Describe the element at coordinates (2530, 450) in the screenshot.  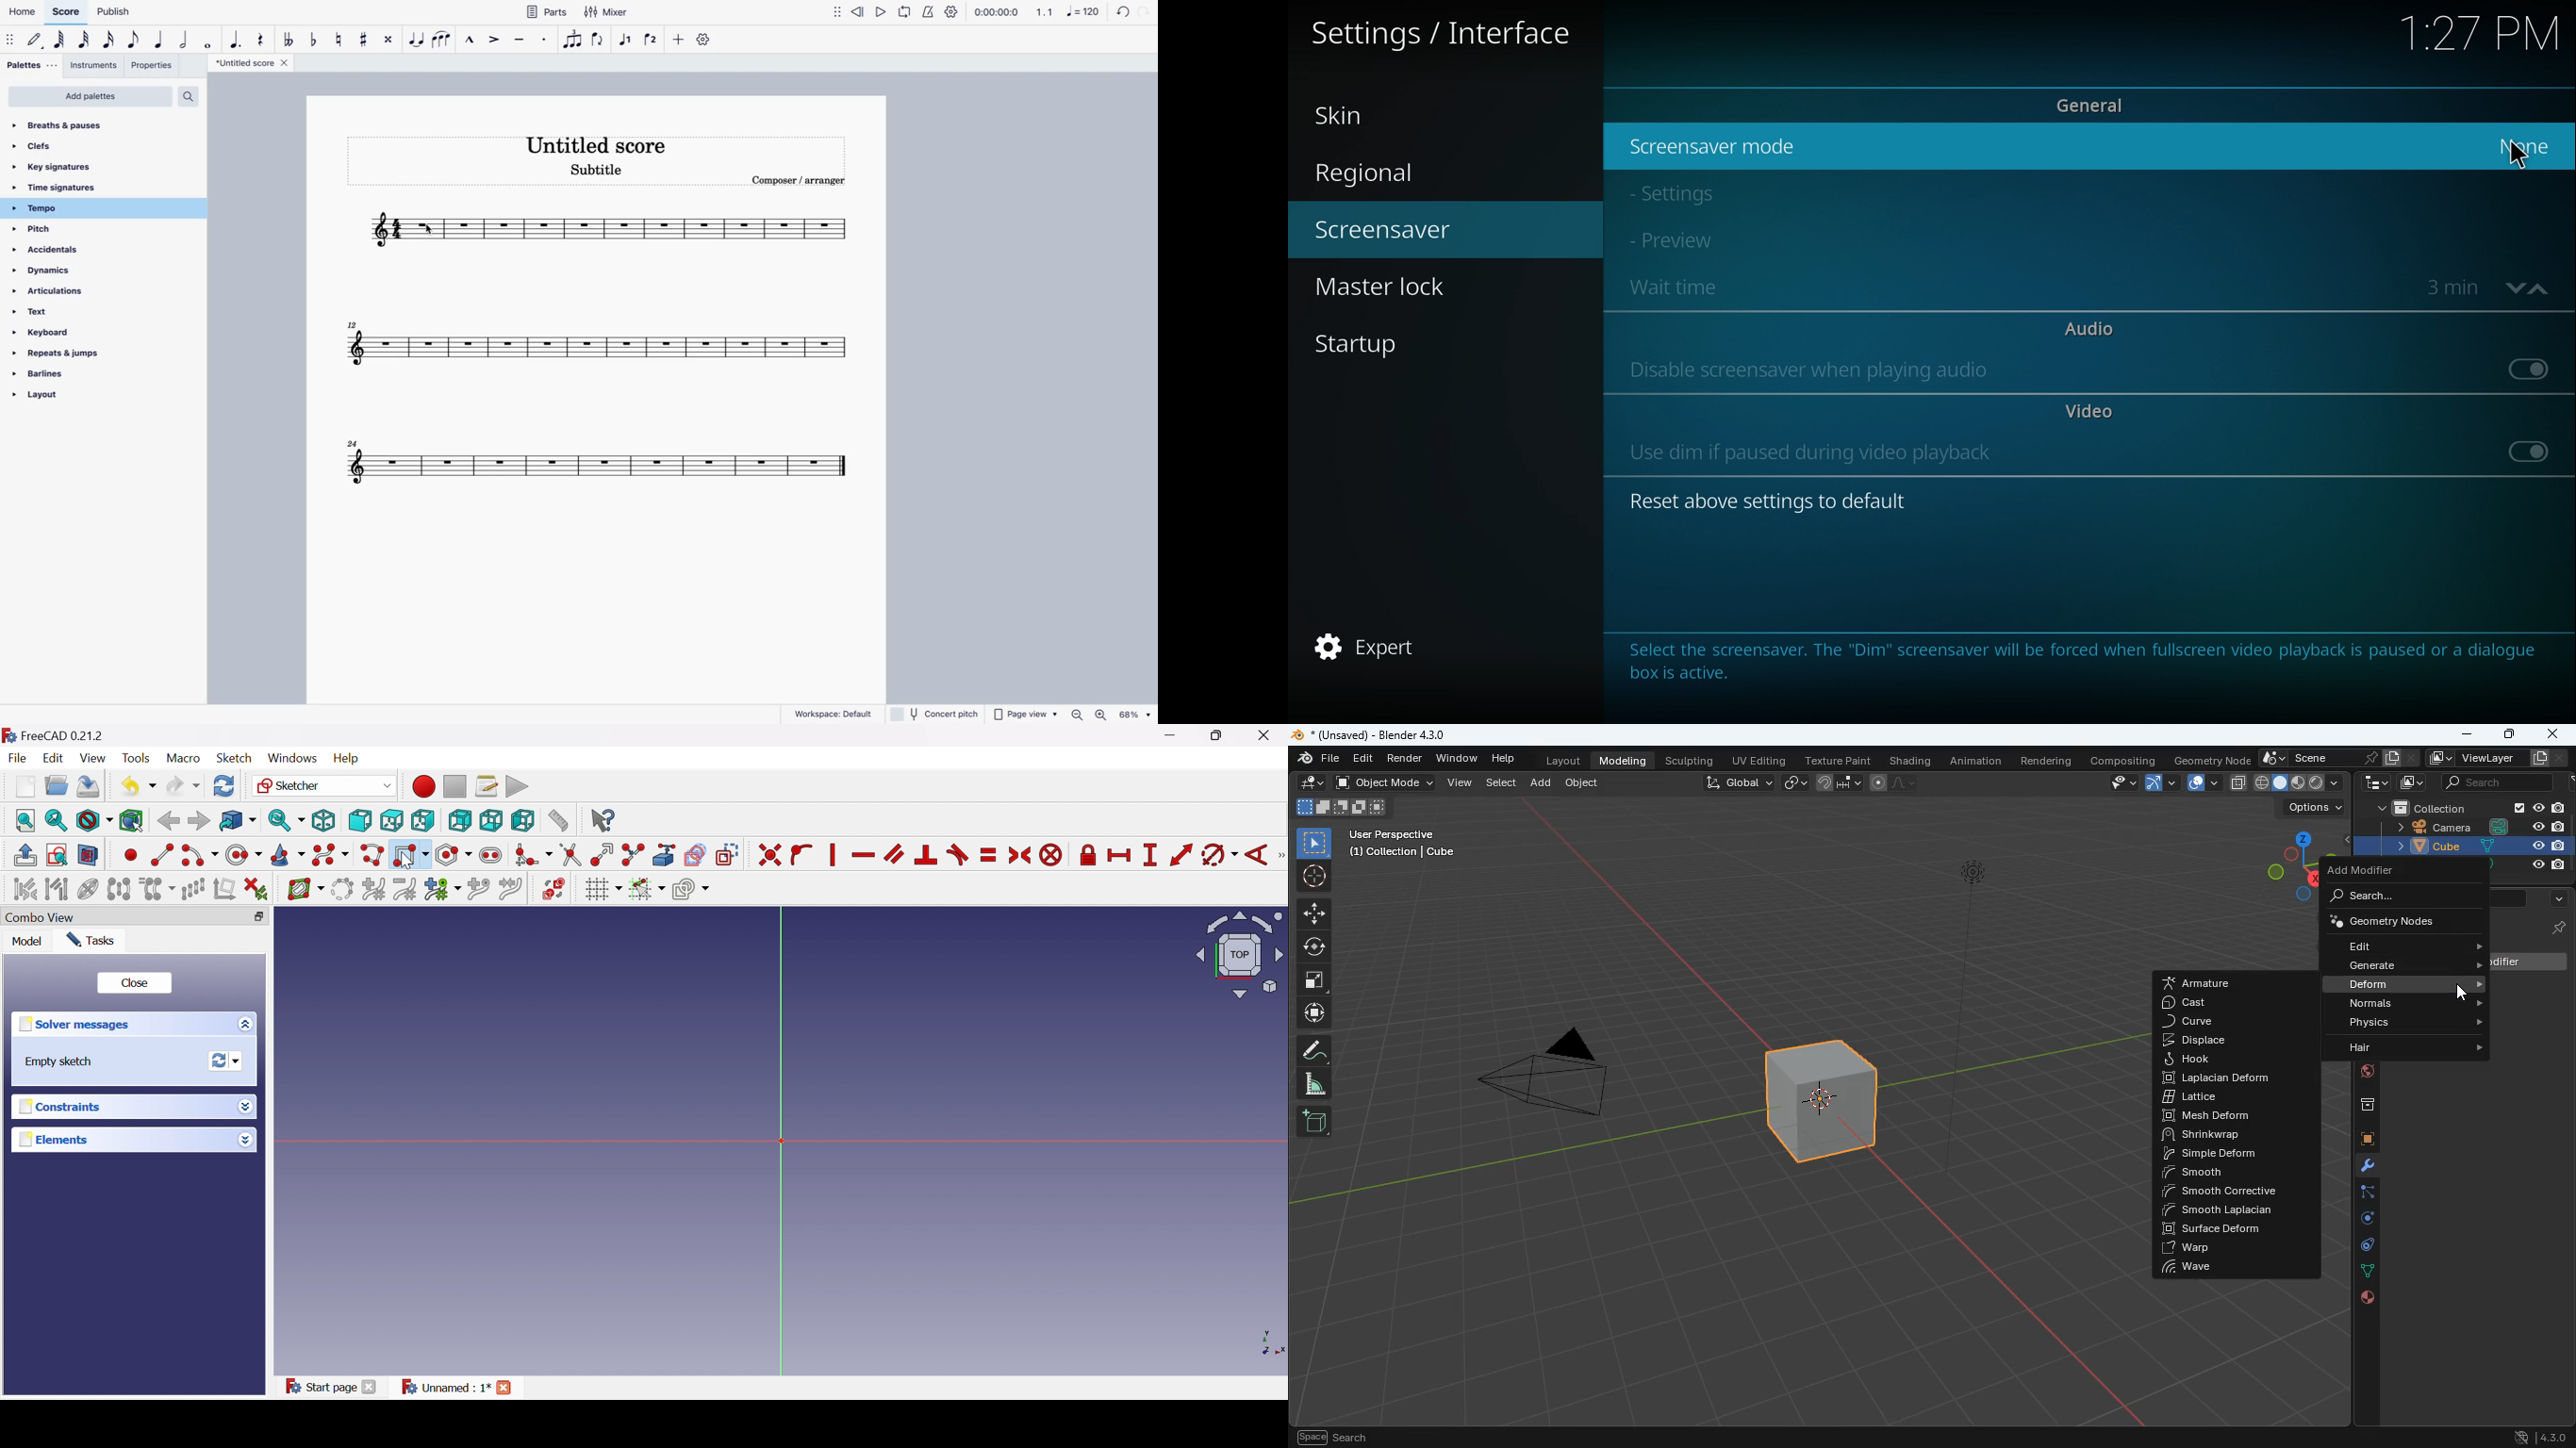
I see `off` at that location.